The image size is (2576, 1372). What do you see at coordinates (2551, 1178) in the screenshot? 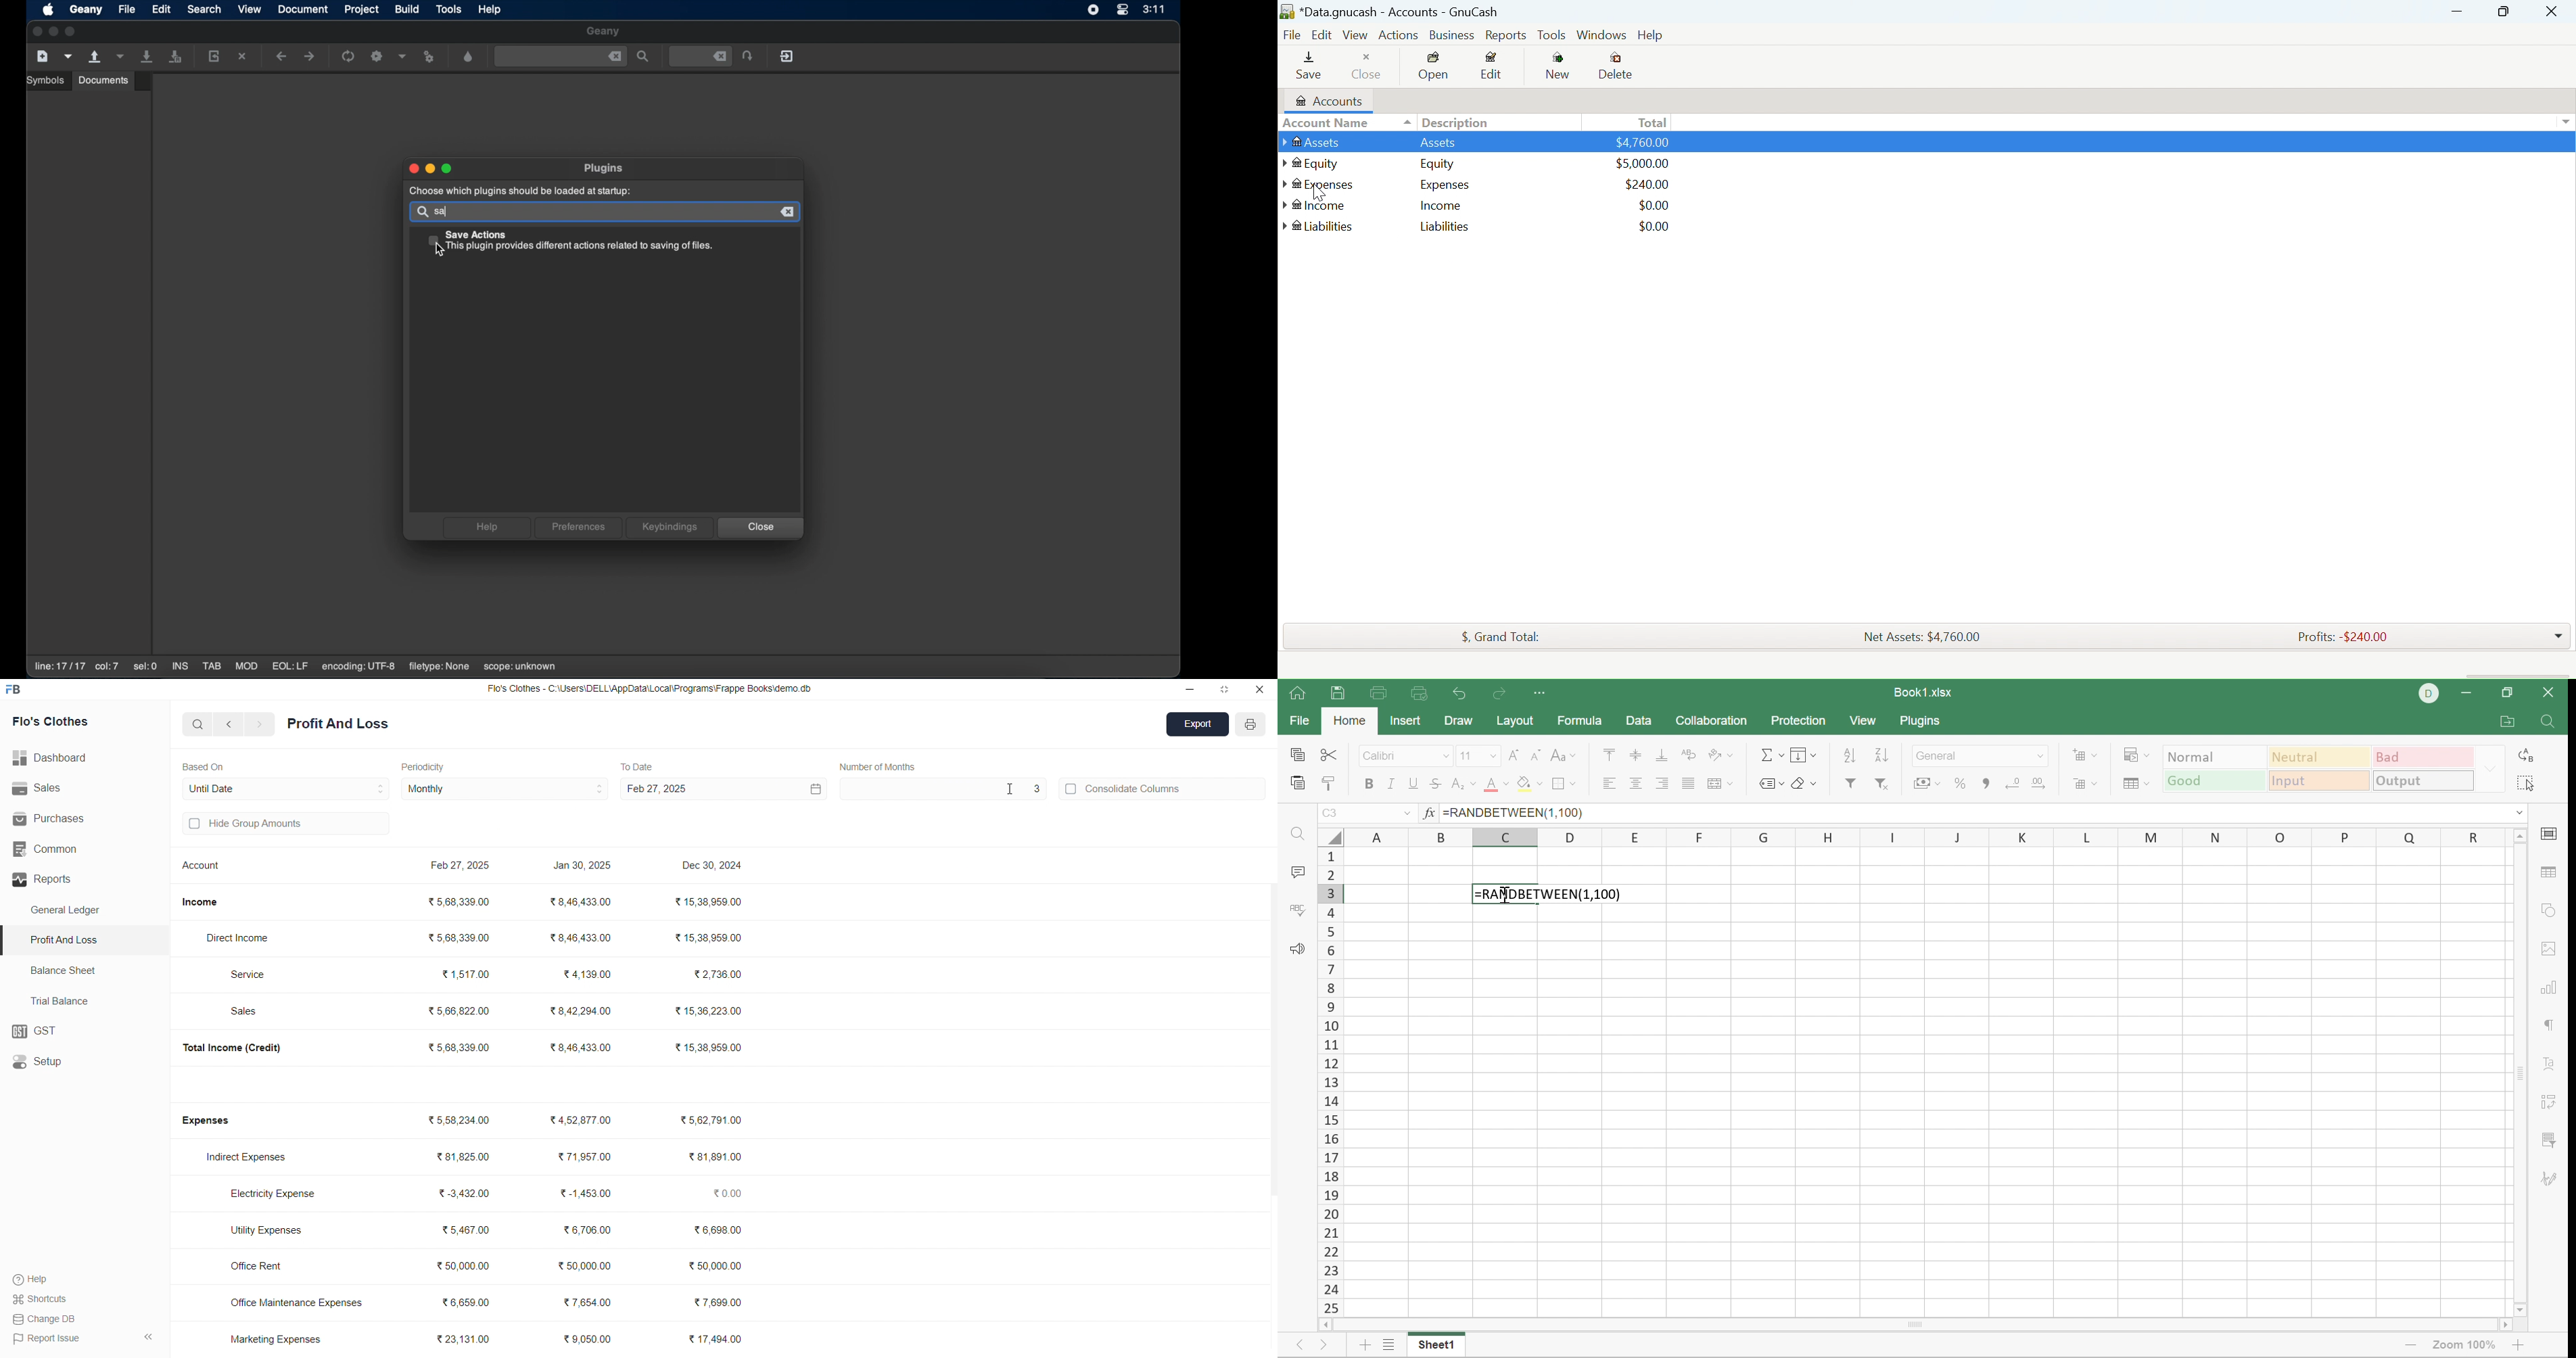
I see `signature settings` at bounding box center [2551, 1178].